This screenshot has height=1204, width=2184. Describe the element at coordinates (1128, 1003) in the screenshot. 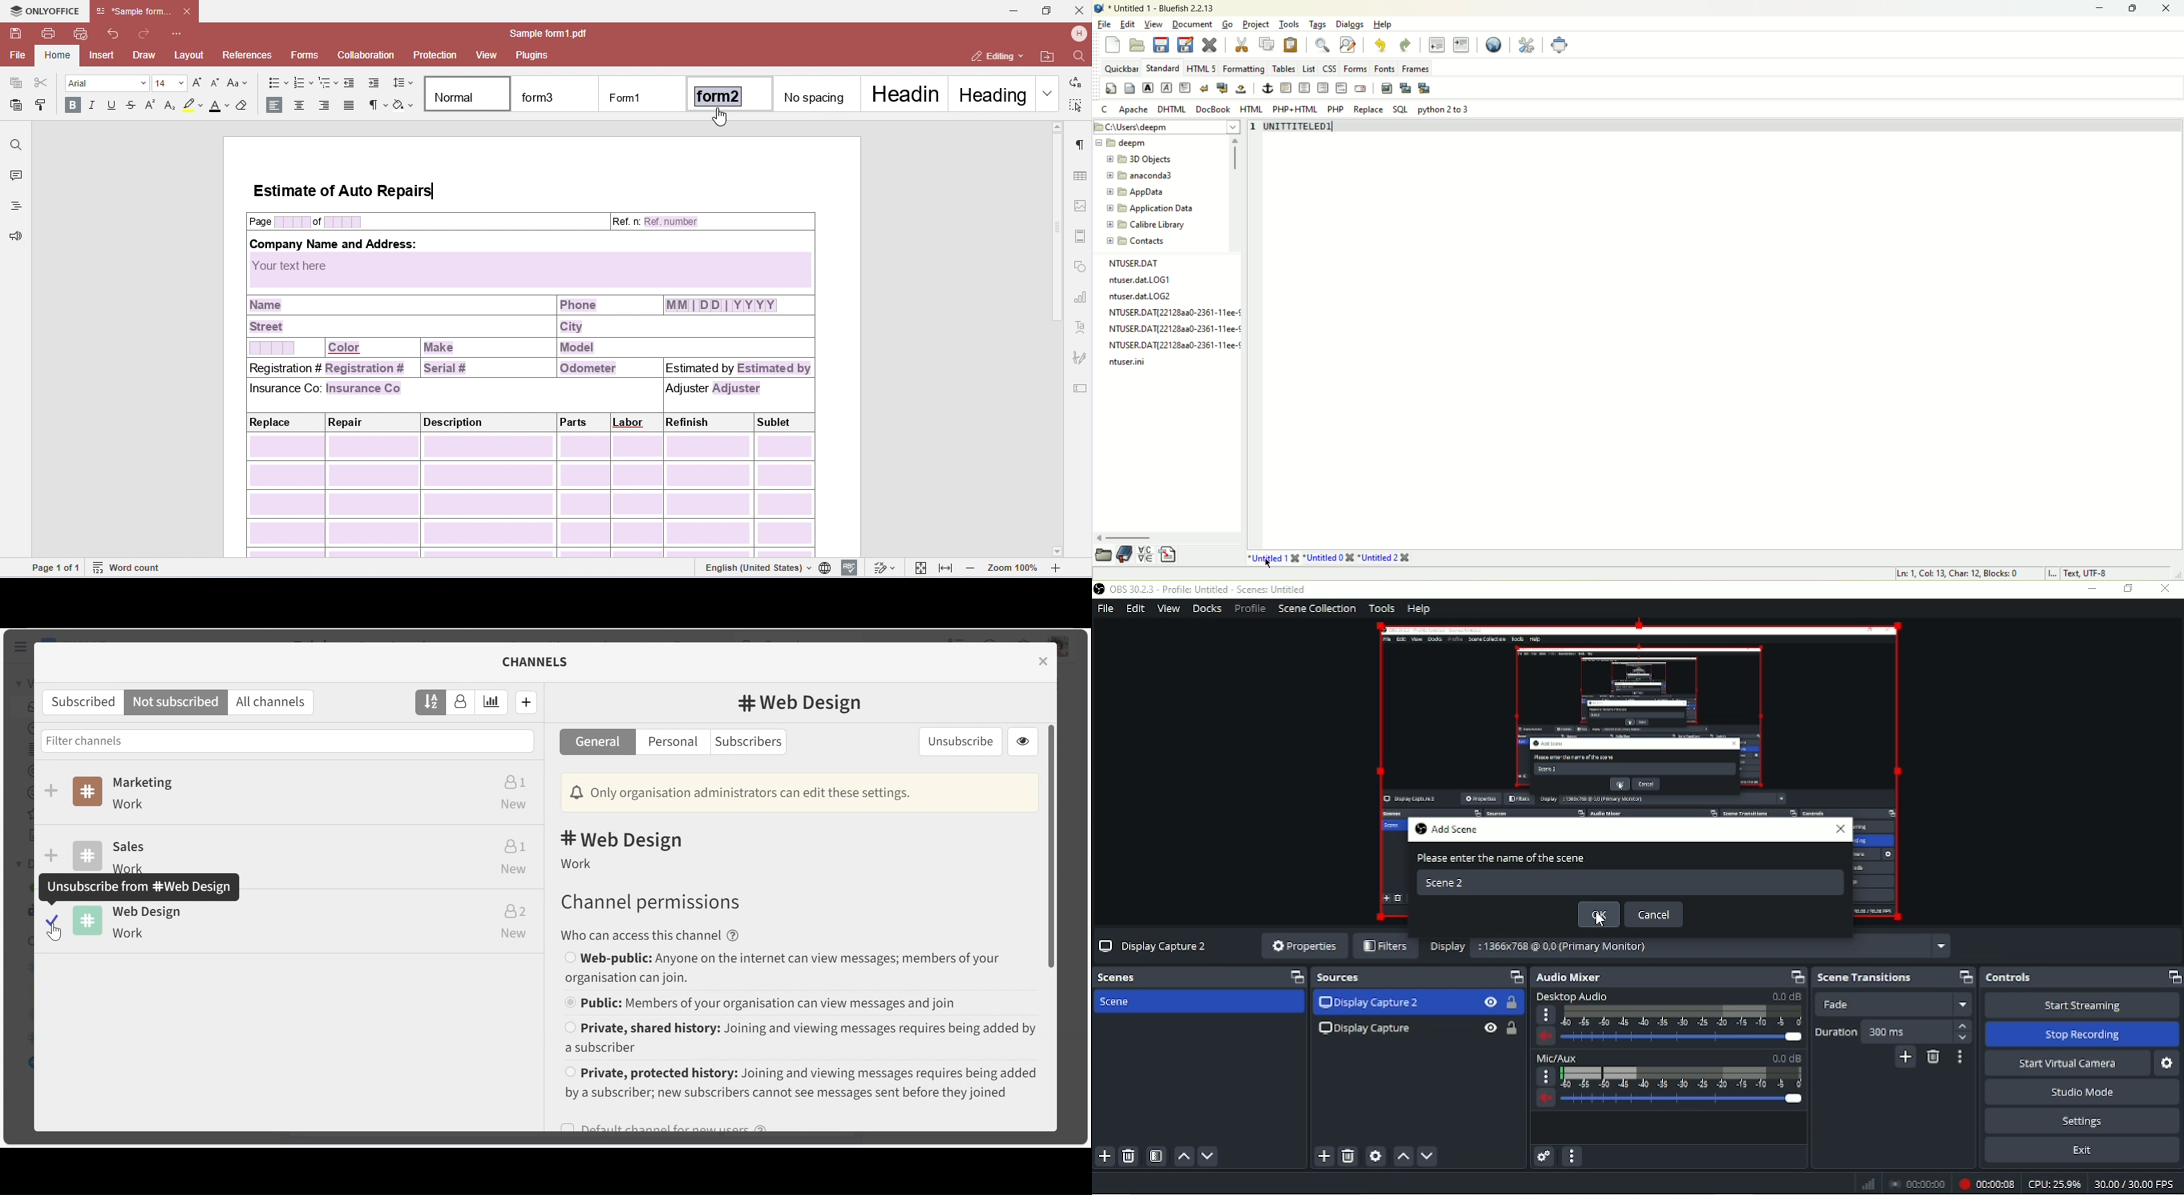

I see `Scene` at that location.